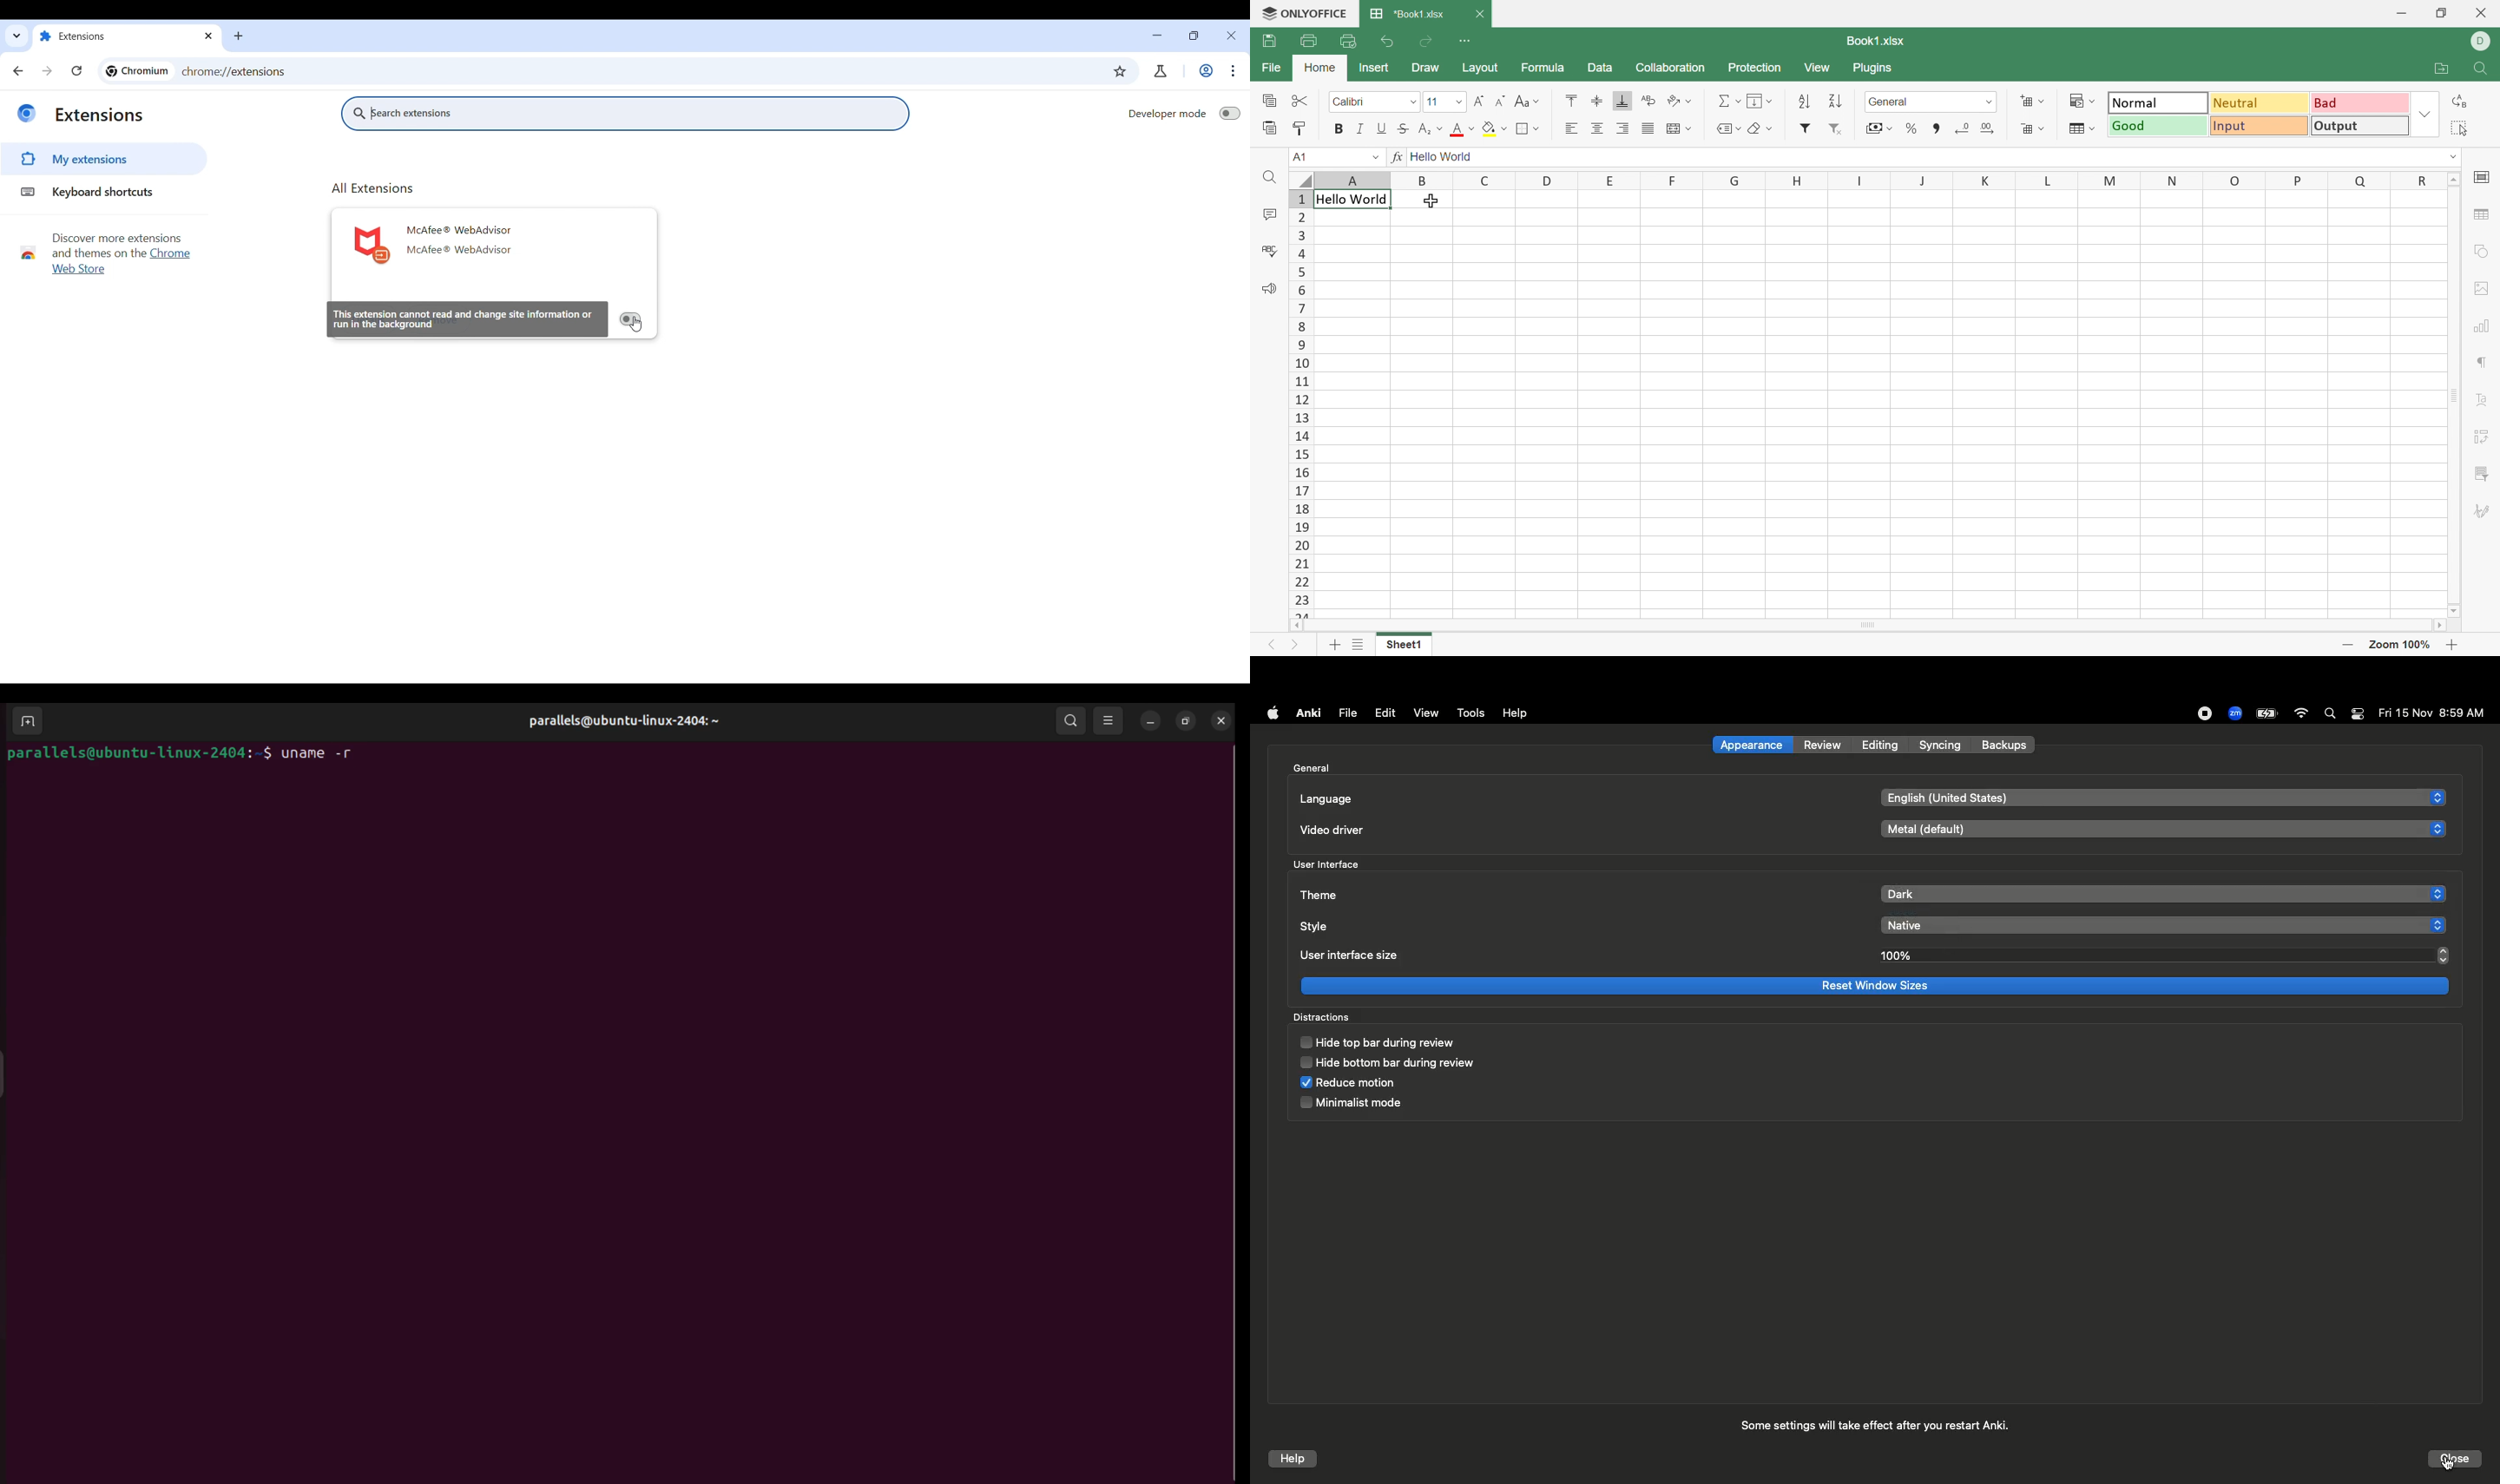 Image resolution: width=2520 pixels, height=1484 pixels. Describe the element at coordinates (1988, 131) in the screenshot. I see `Increase decimal` at that location.